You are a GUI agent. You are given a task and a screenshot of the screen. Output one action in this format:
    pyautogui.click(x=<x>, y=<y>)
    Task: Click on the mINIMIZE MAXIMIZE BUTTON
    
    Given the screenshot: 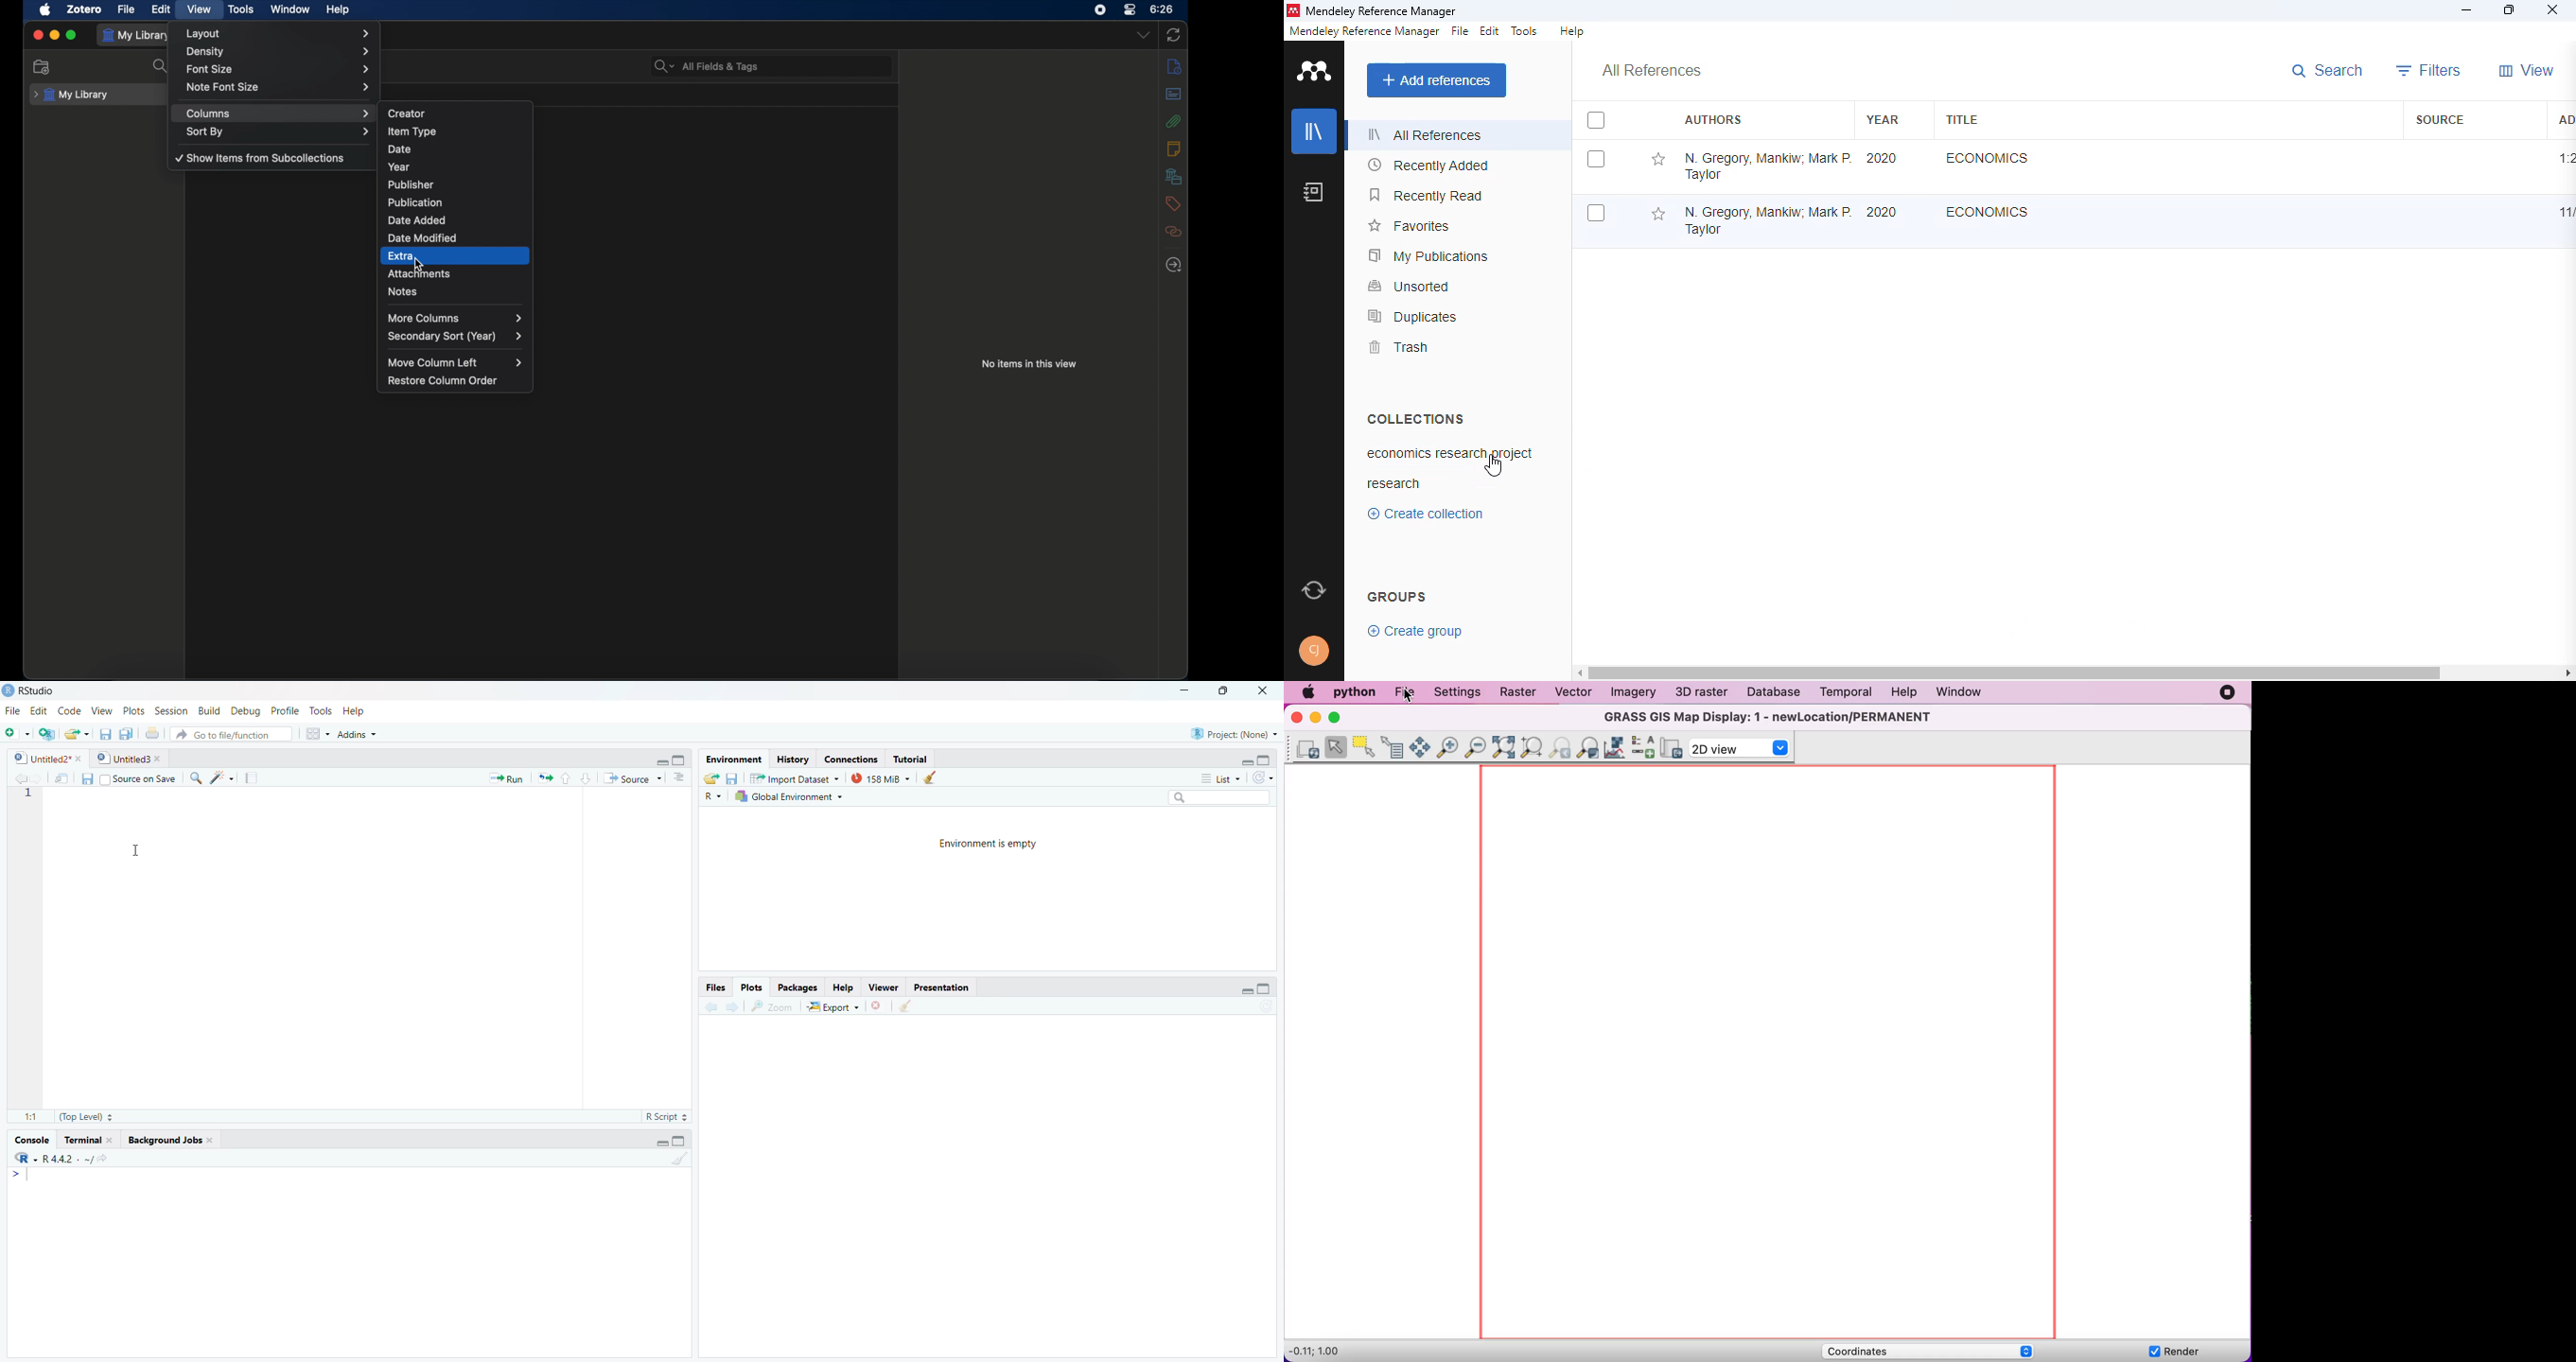 What is the action you would take?
    pyautogui.click(x=672, y=1142)
    